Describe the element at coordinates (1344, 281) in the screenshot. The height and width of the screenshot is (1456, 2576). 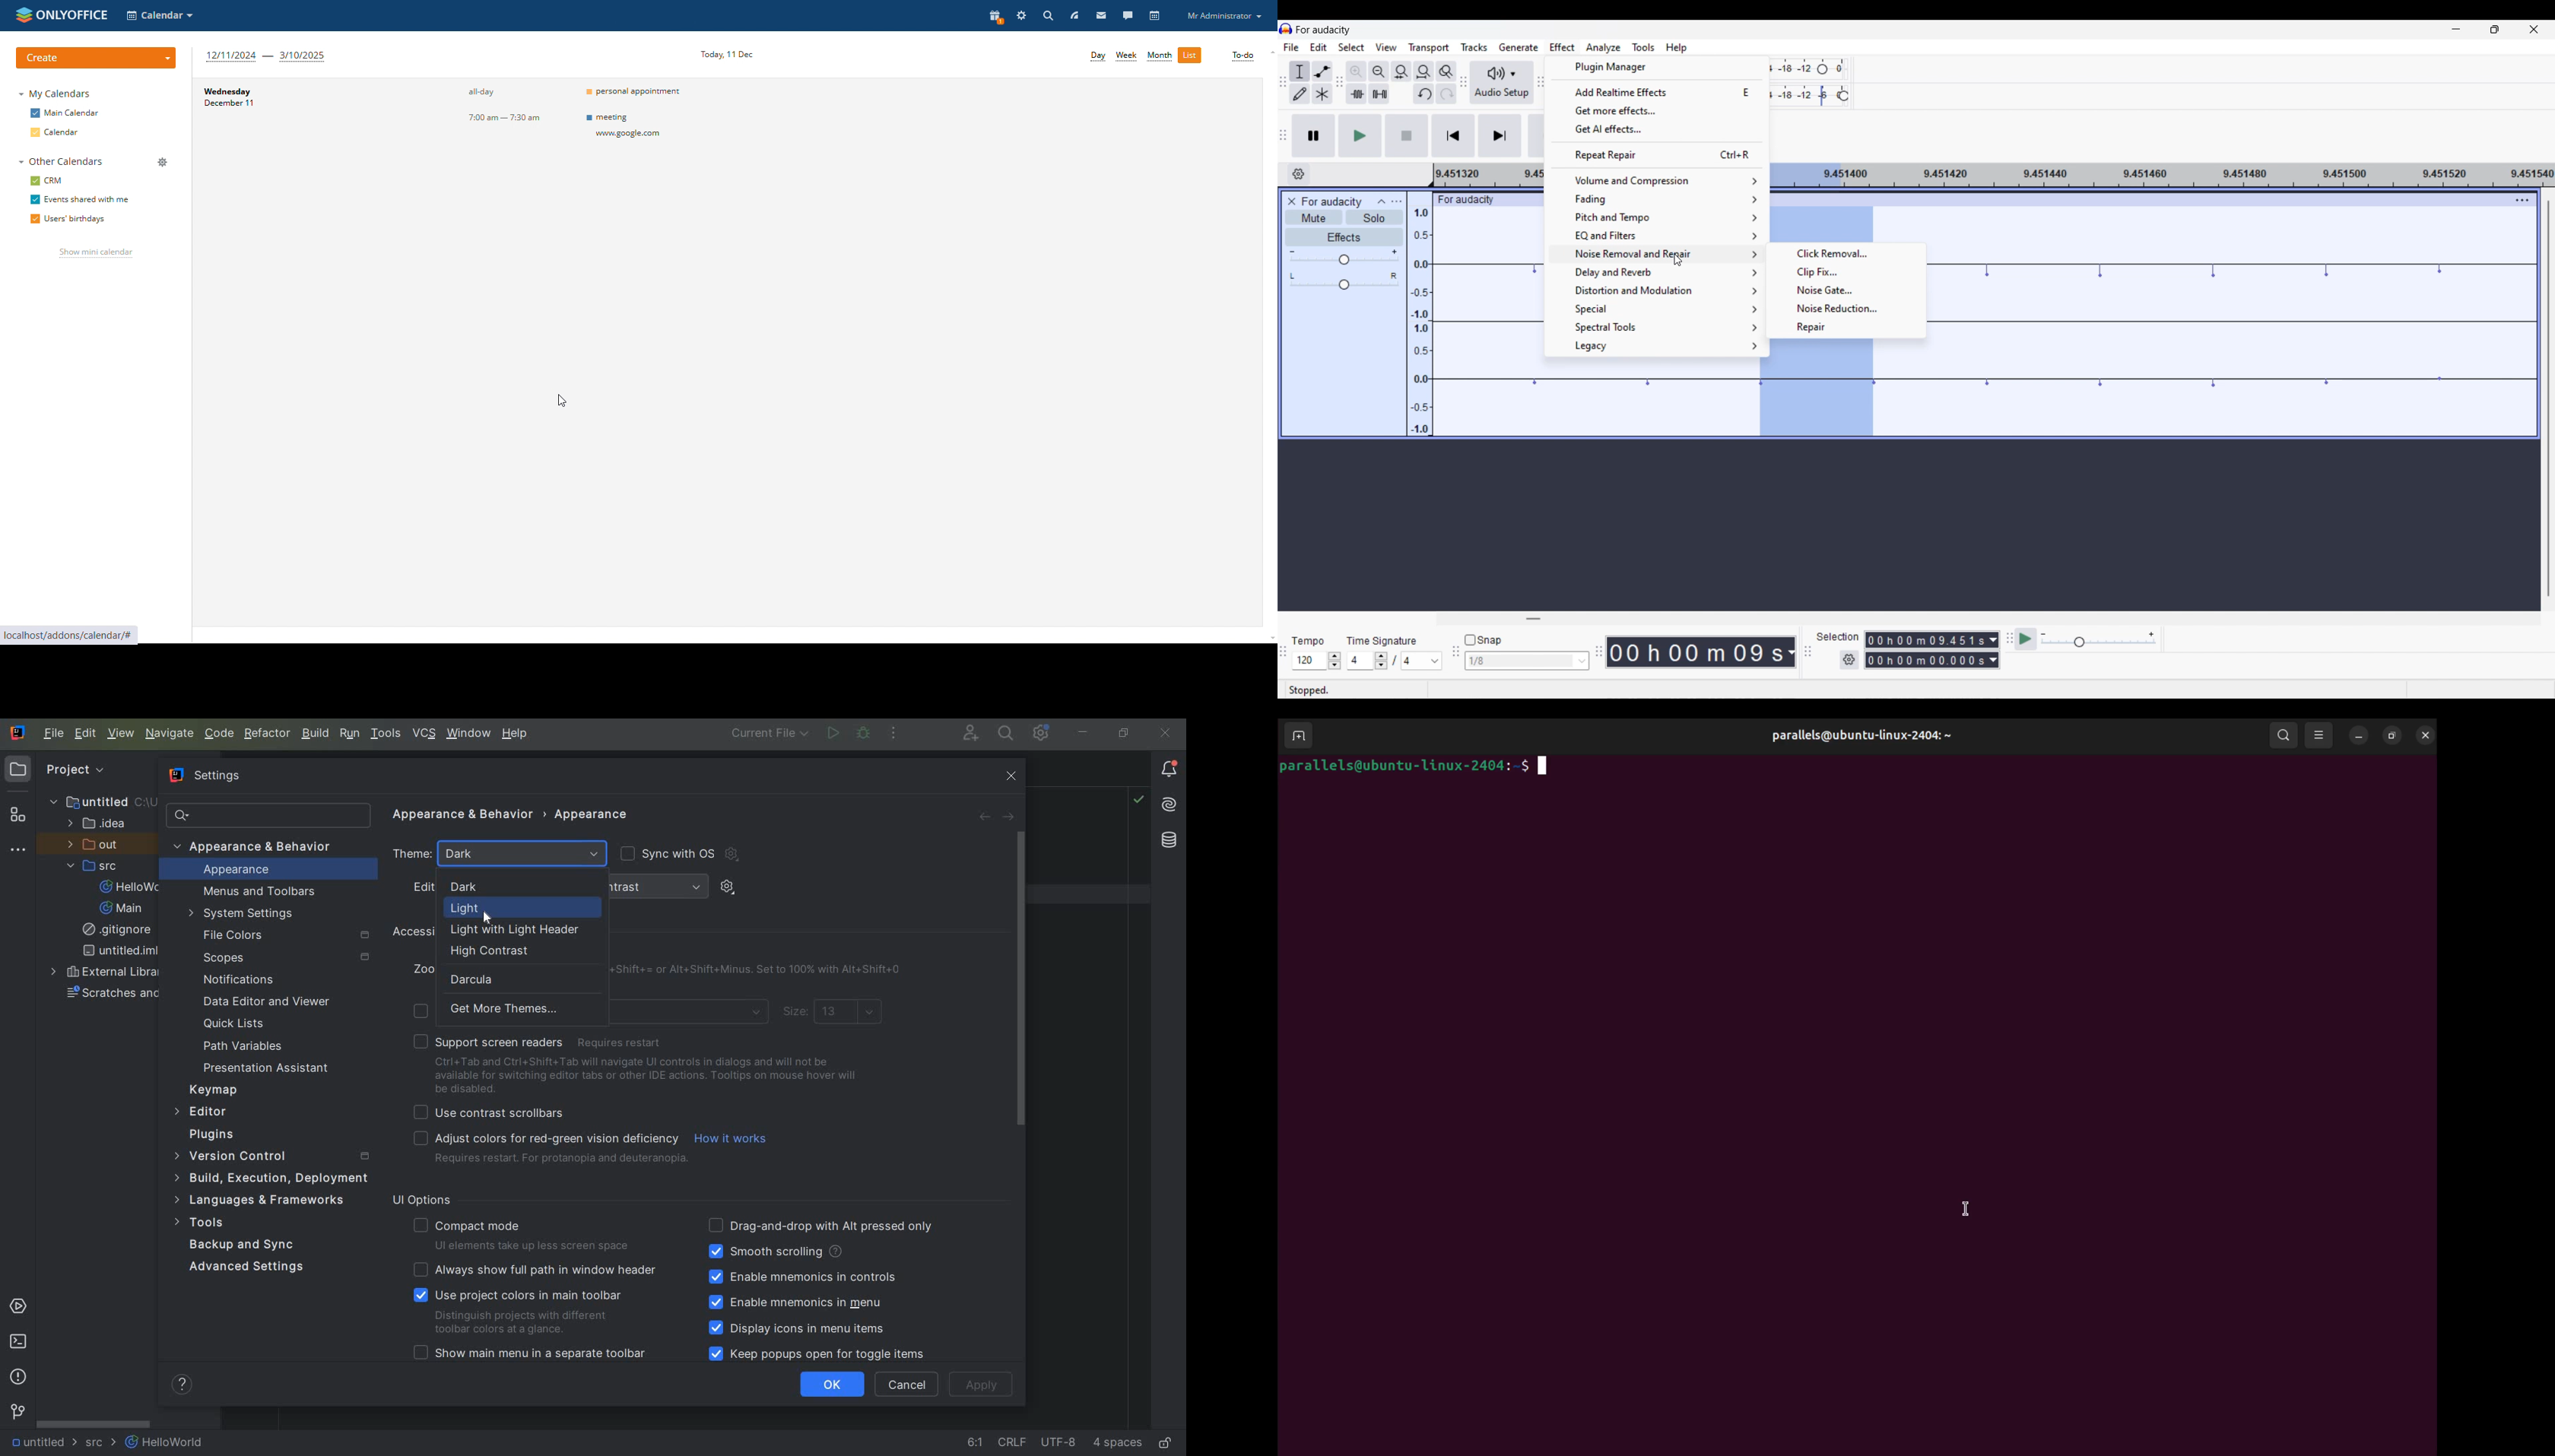
I see `Pan scale` at that location.